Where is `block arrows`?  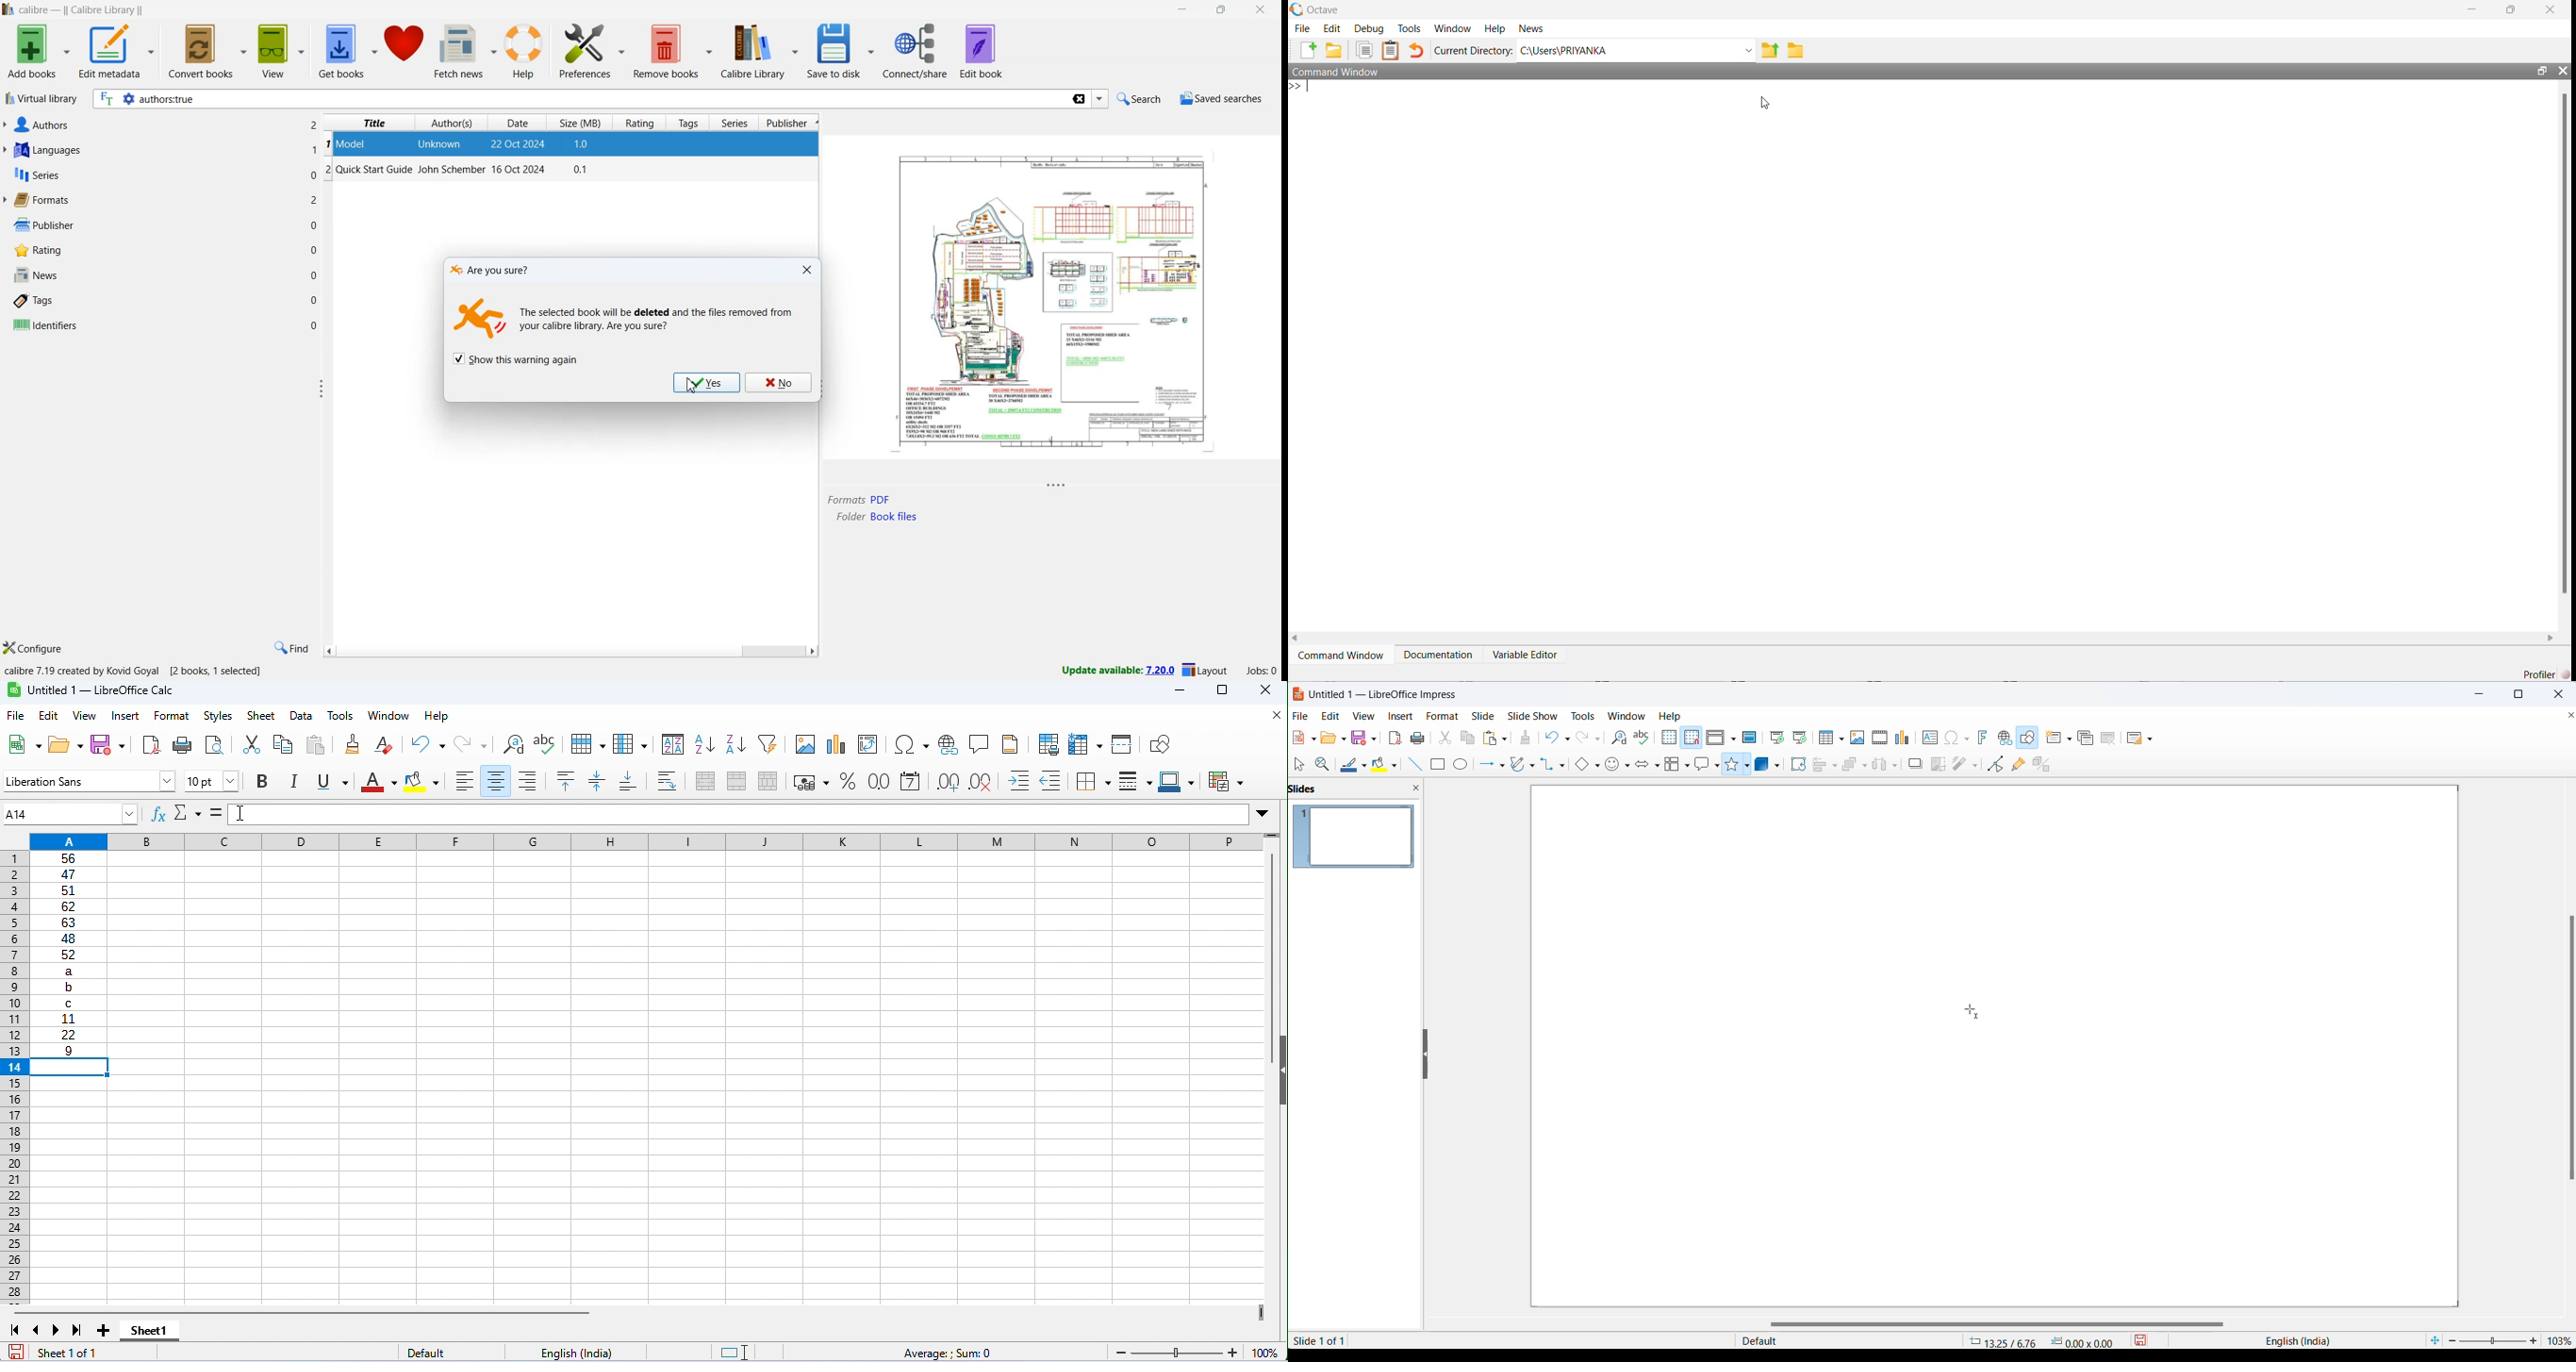
block arrows is located at coordinates (1646, 764).